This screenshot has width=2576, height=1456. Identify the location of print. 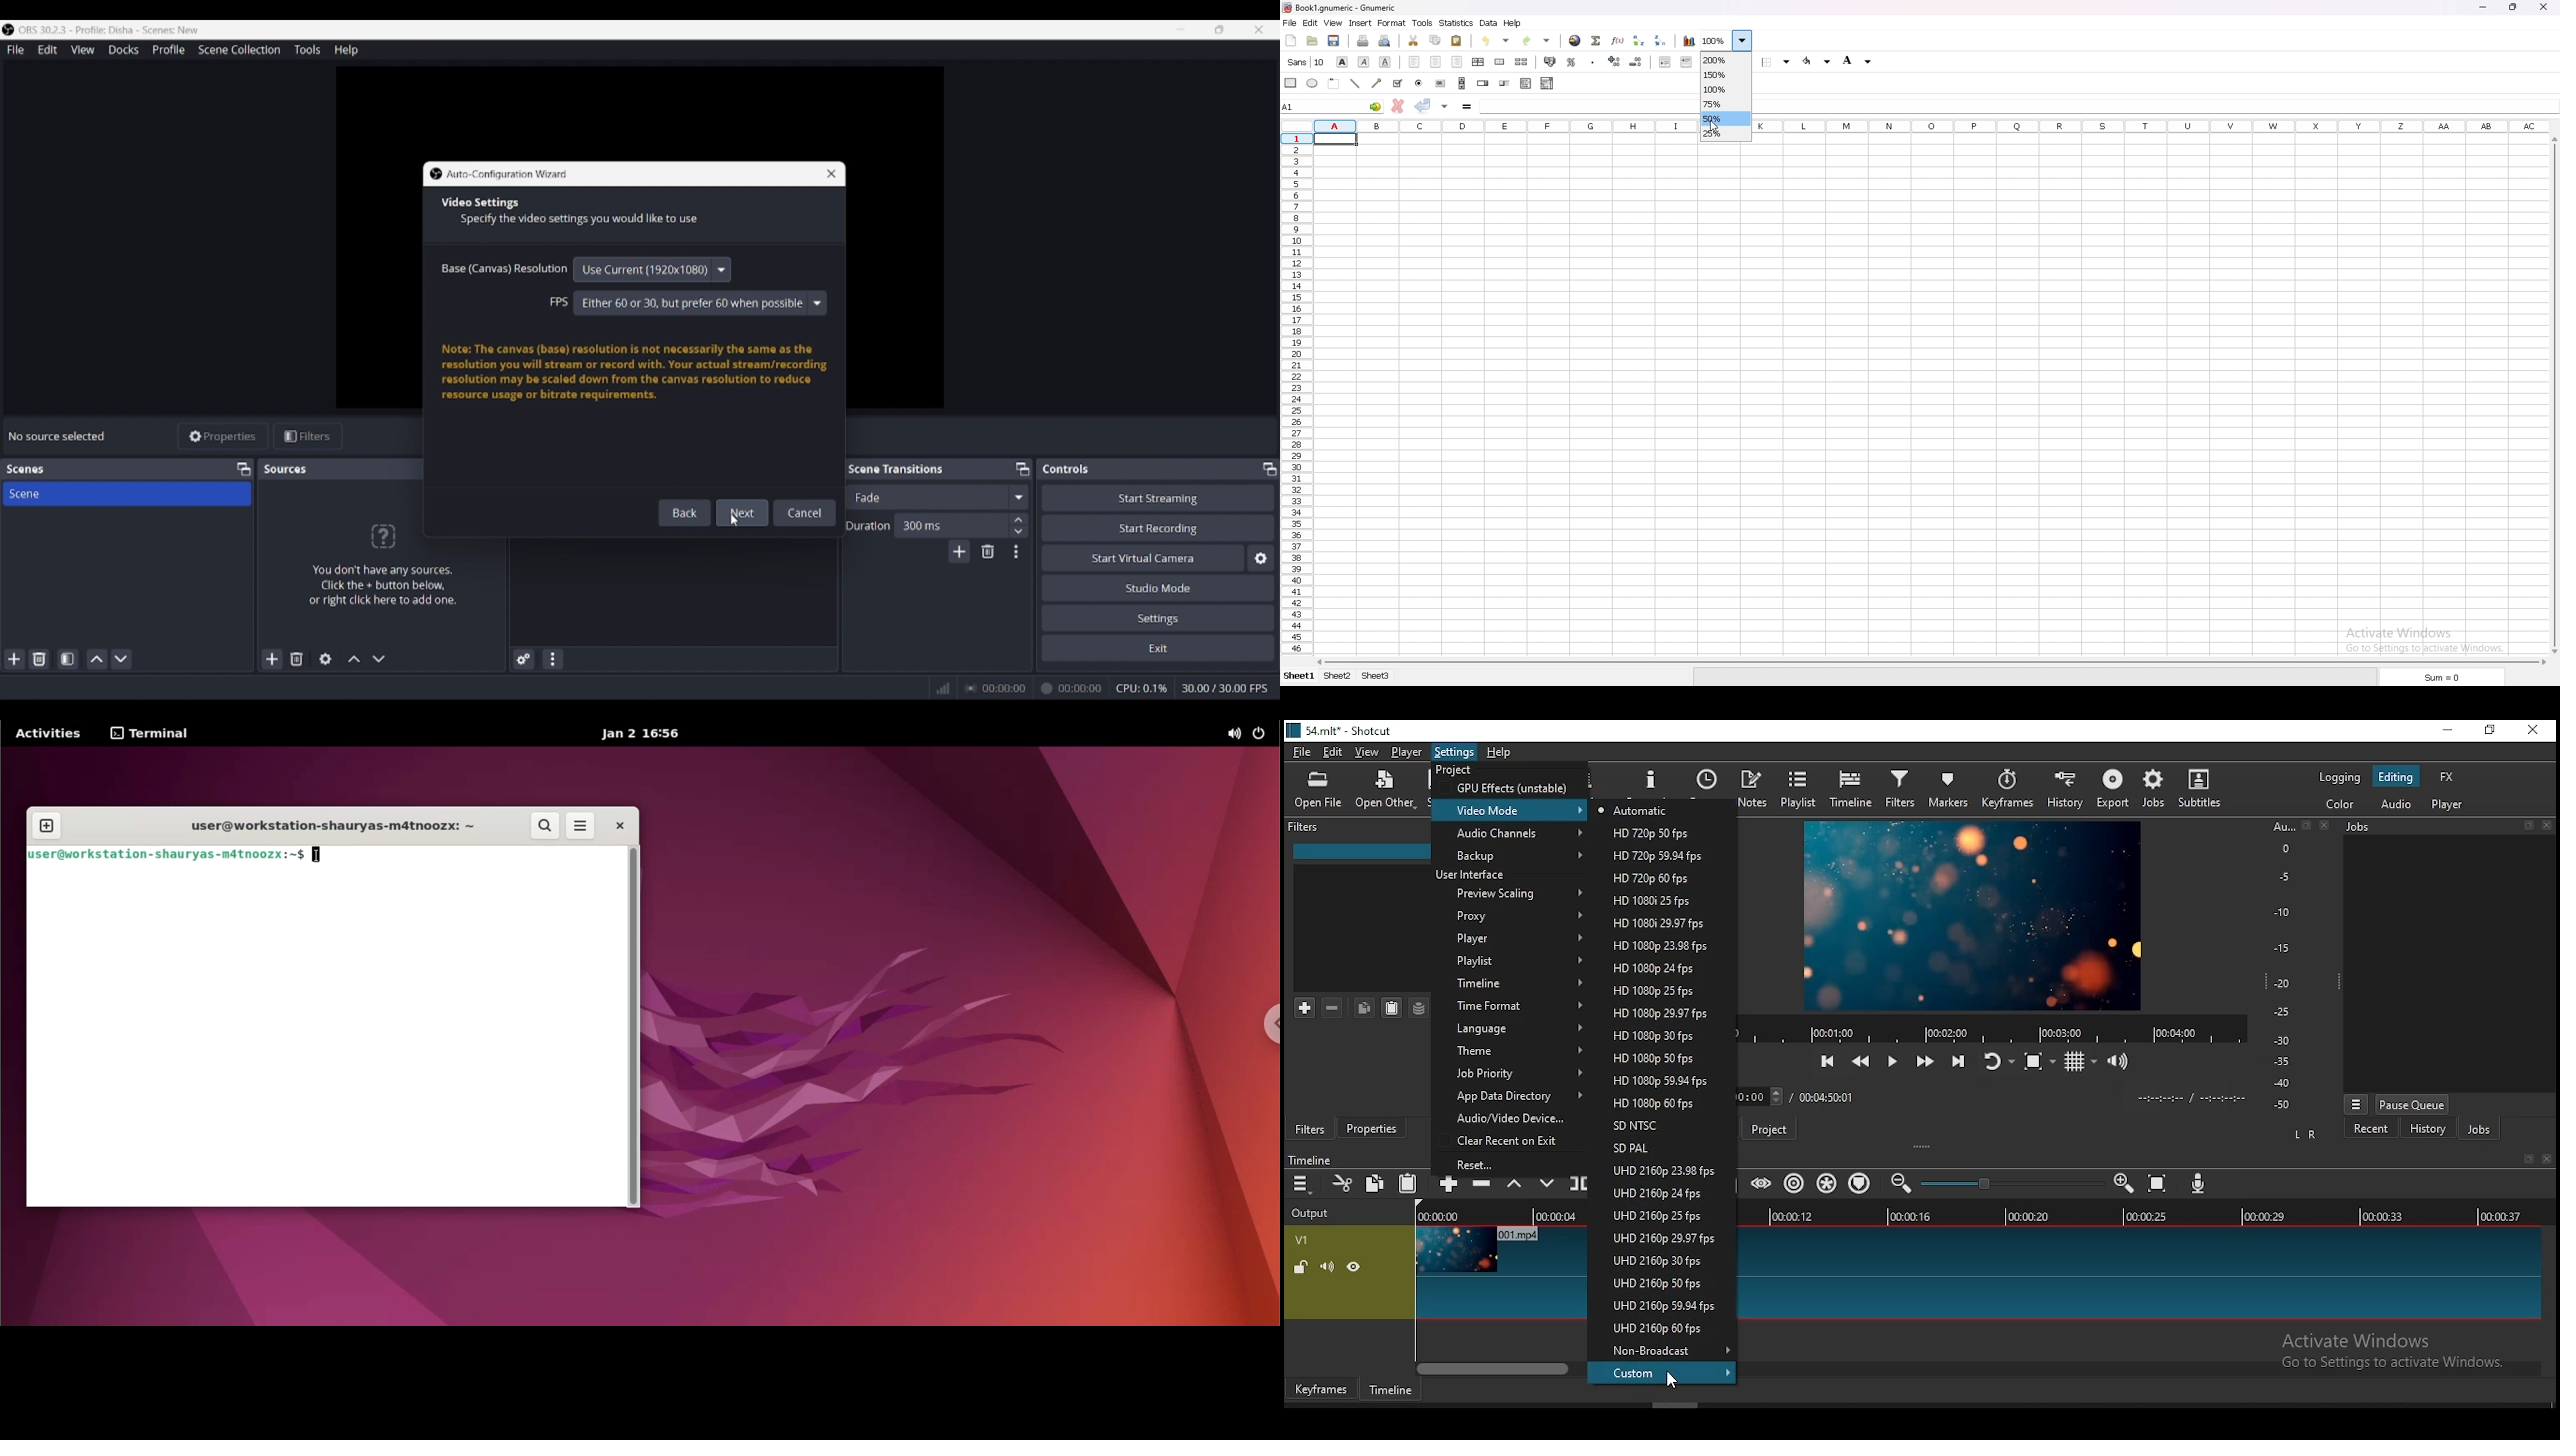
(1363, 41).